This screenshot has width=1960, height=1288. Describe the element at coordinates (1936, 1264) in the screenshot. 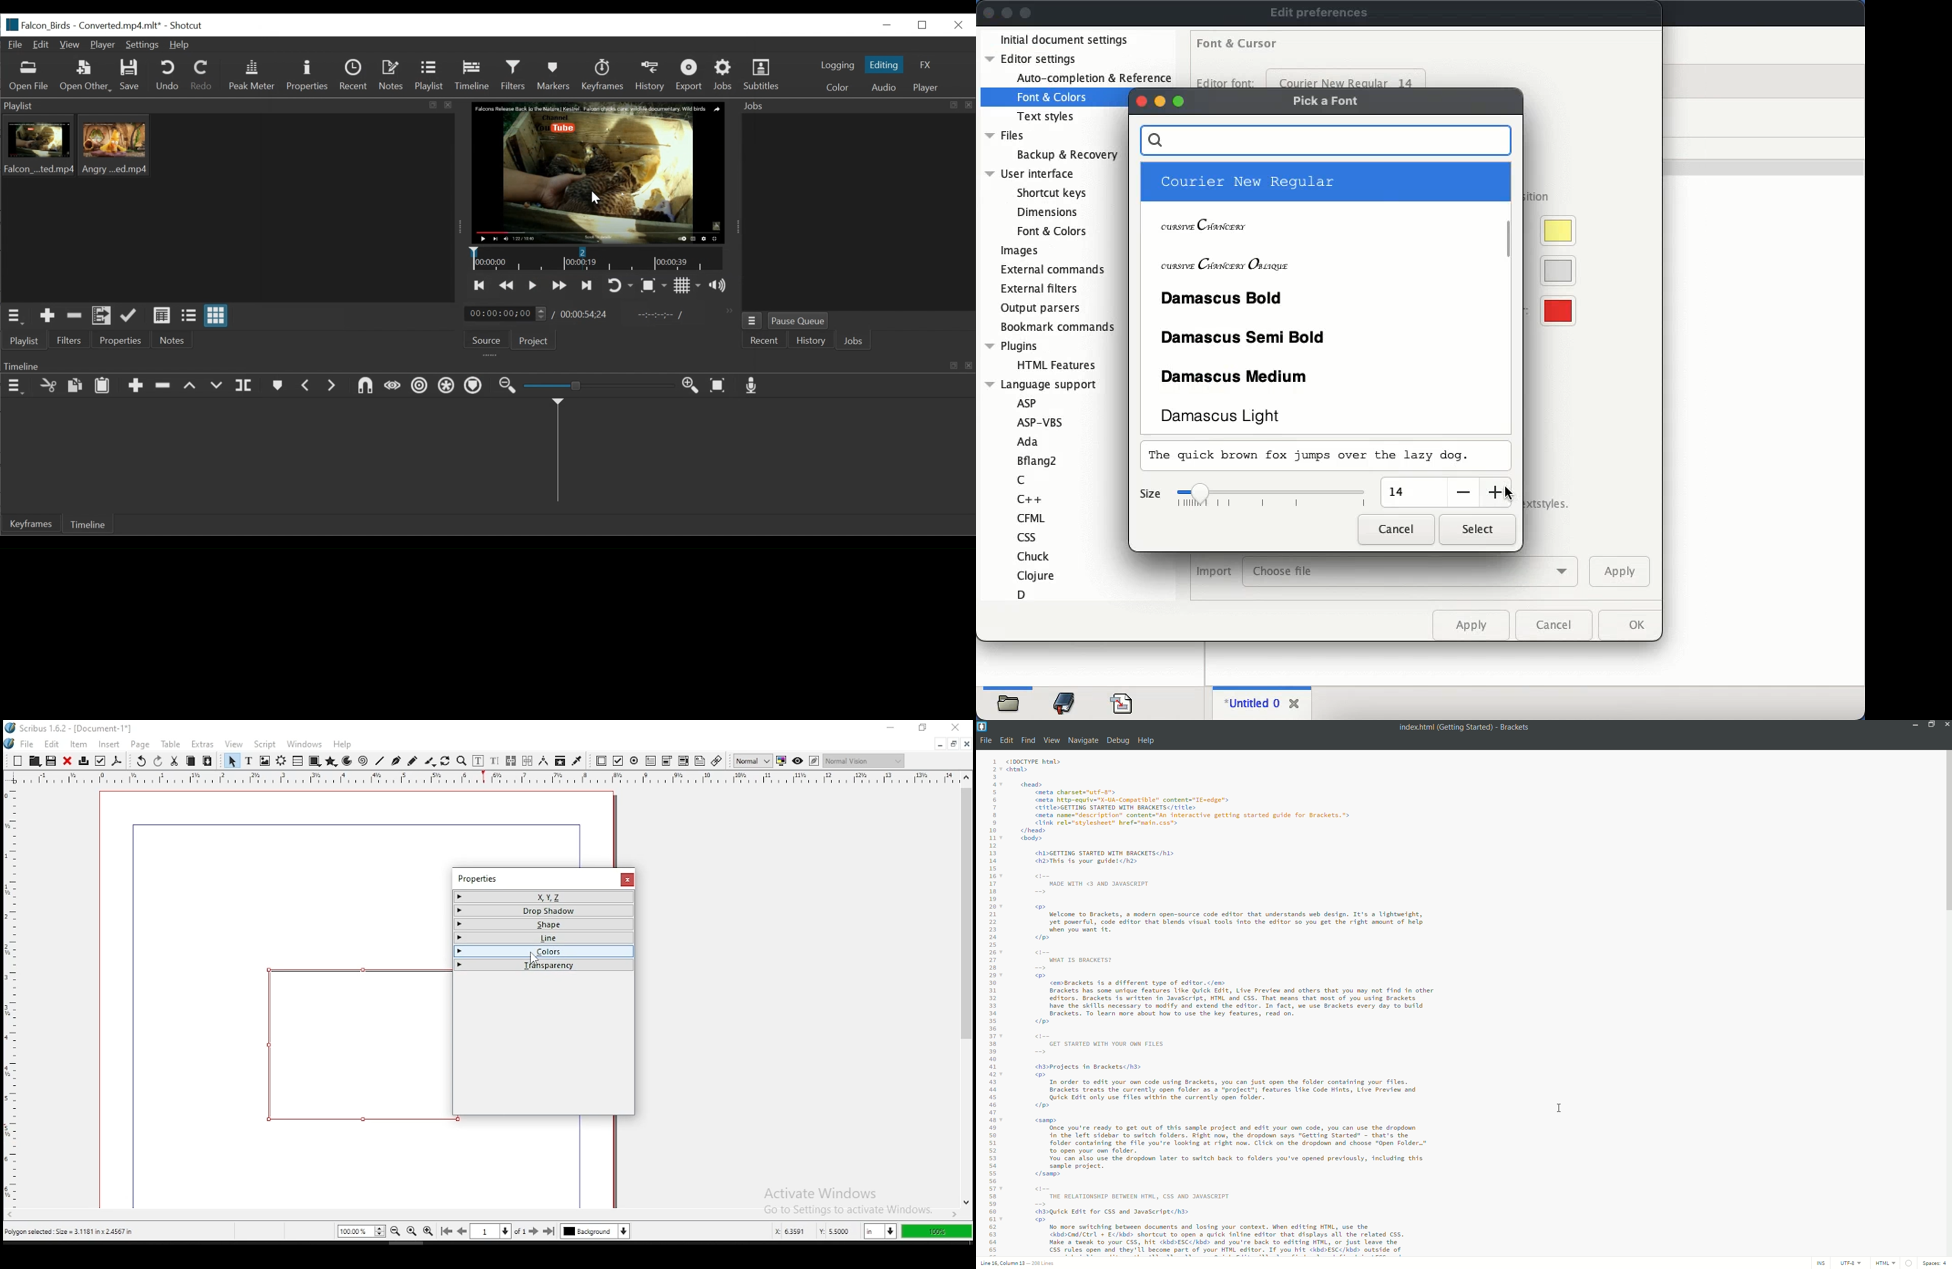

I see `spaces` at that location.